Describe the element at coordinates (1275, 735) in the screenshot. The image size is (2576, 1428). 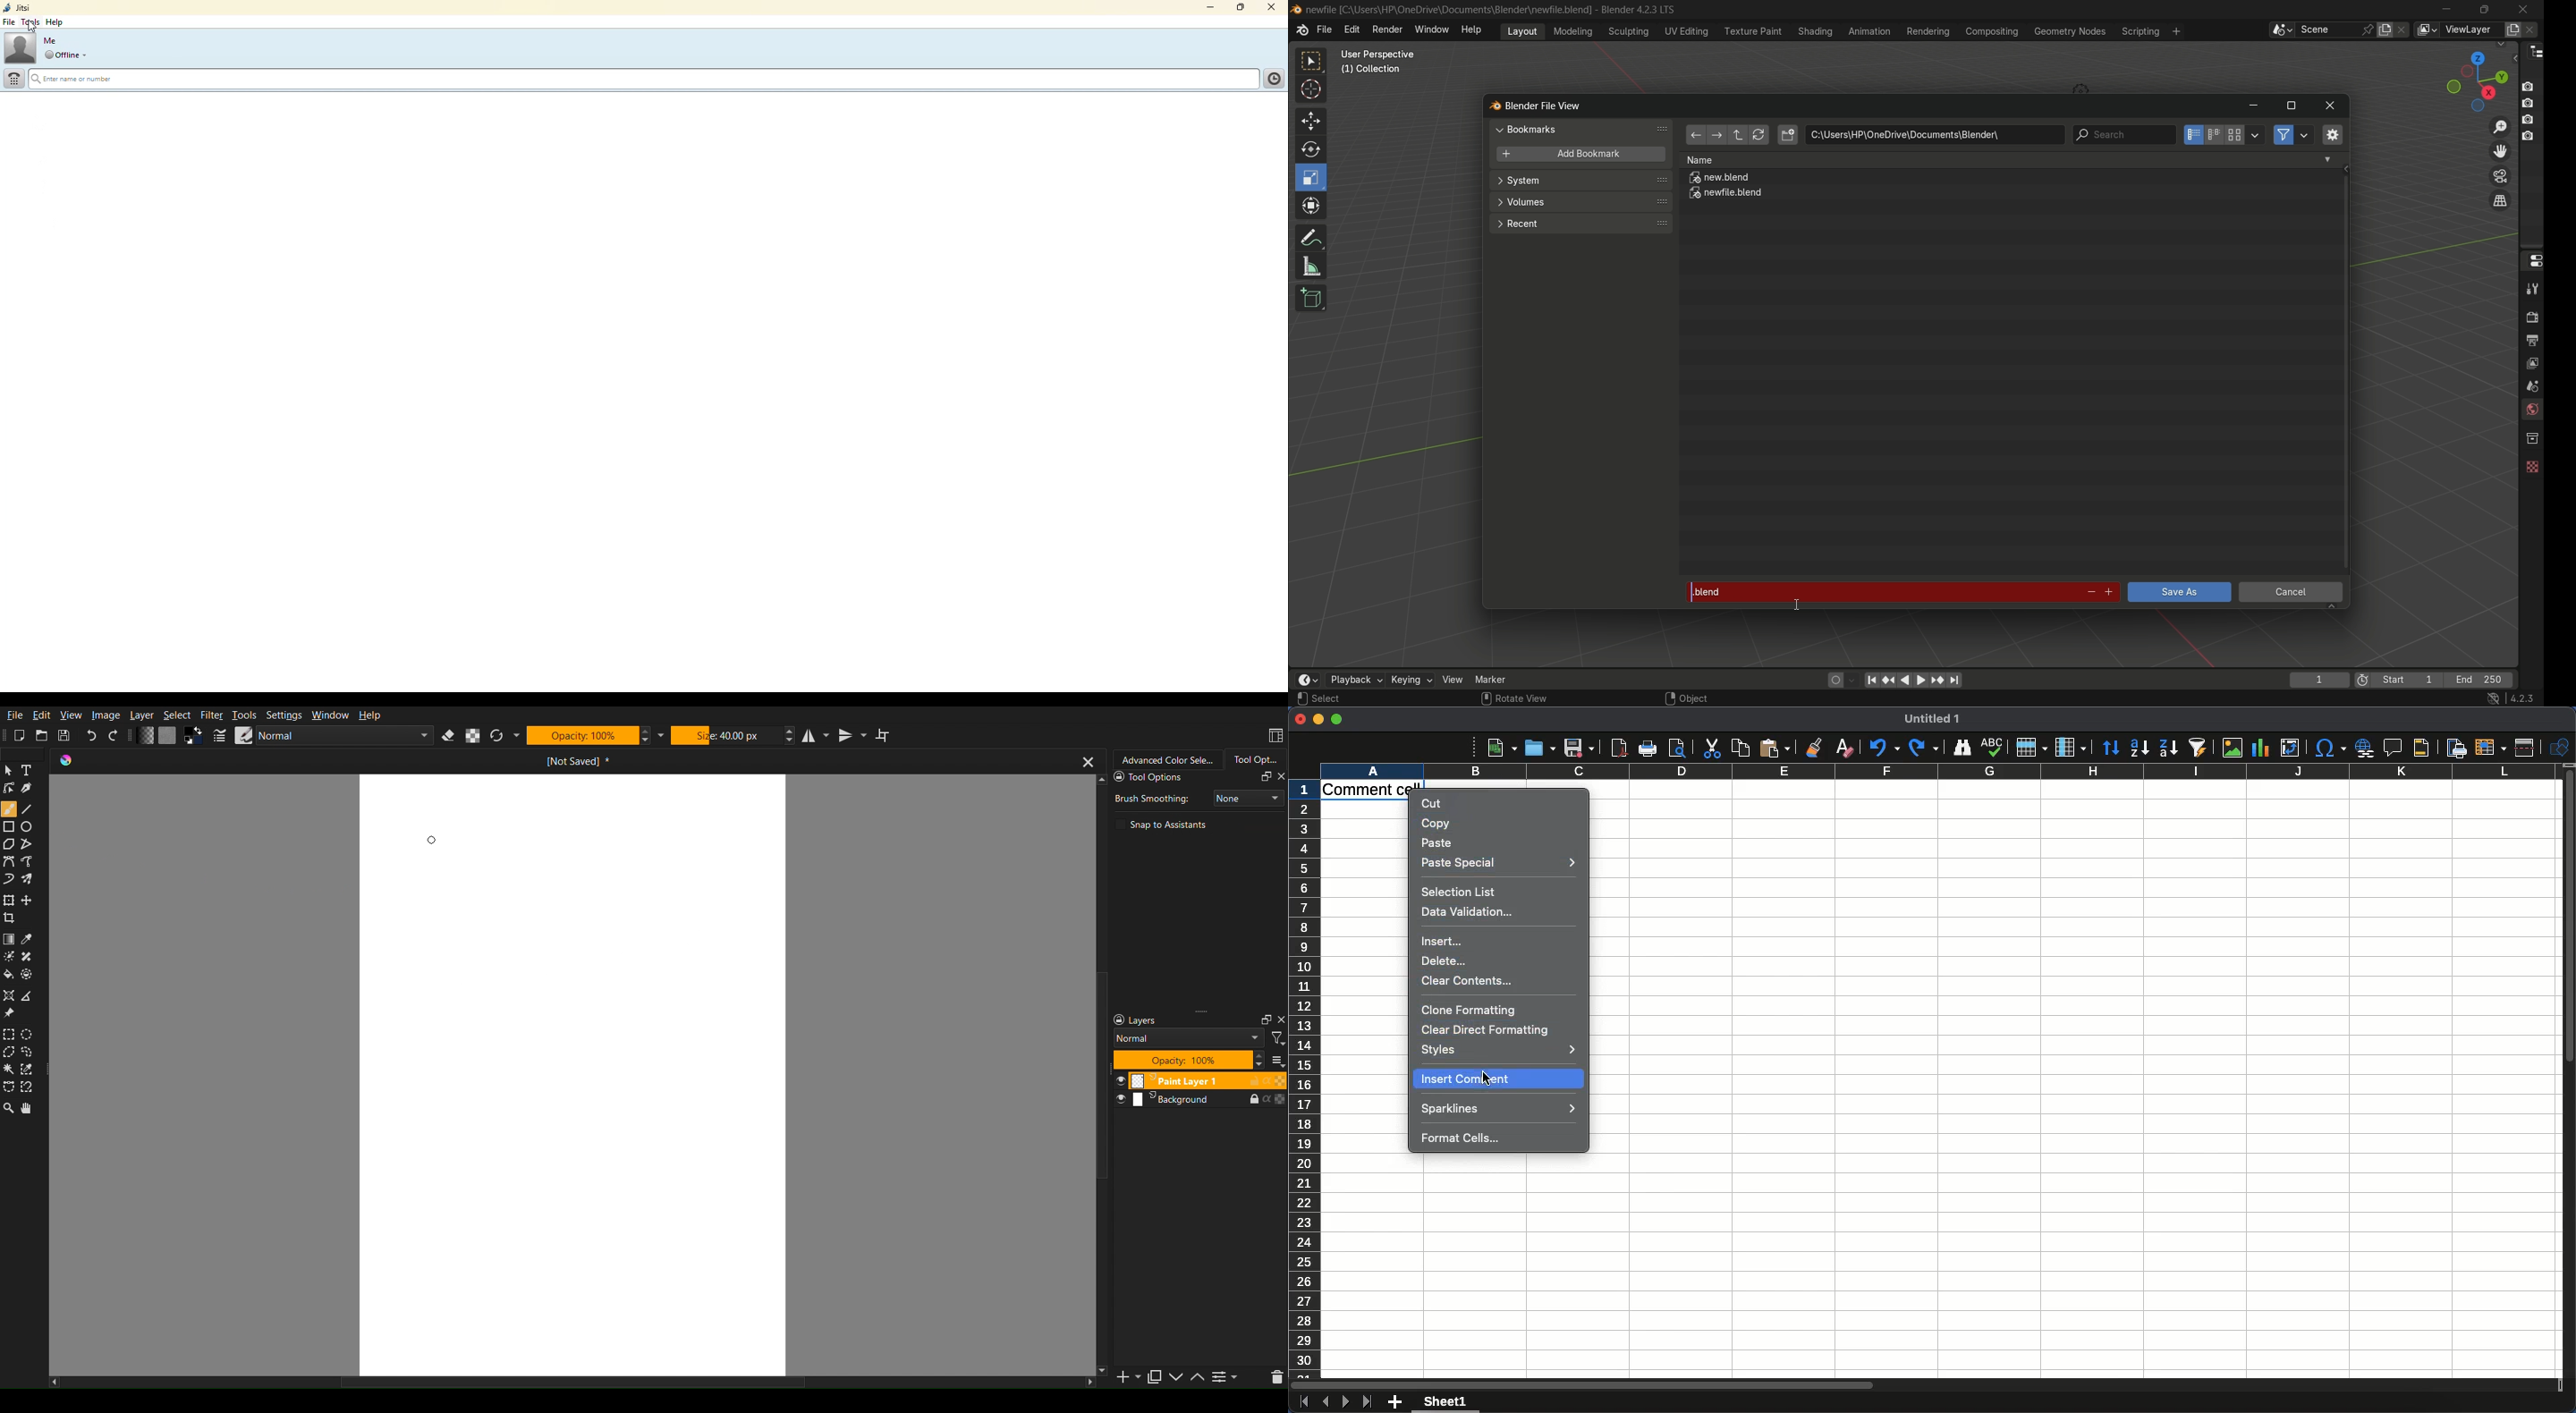
I see `Workspace` at that location.